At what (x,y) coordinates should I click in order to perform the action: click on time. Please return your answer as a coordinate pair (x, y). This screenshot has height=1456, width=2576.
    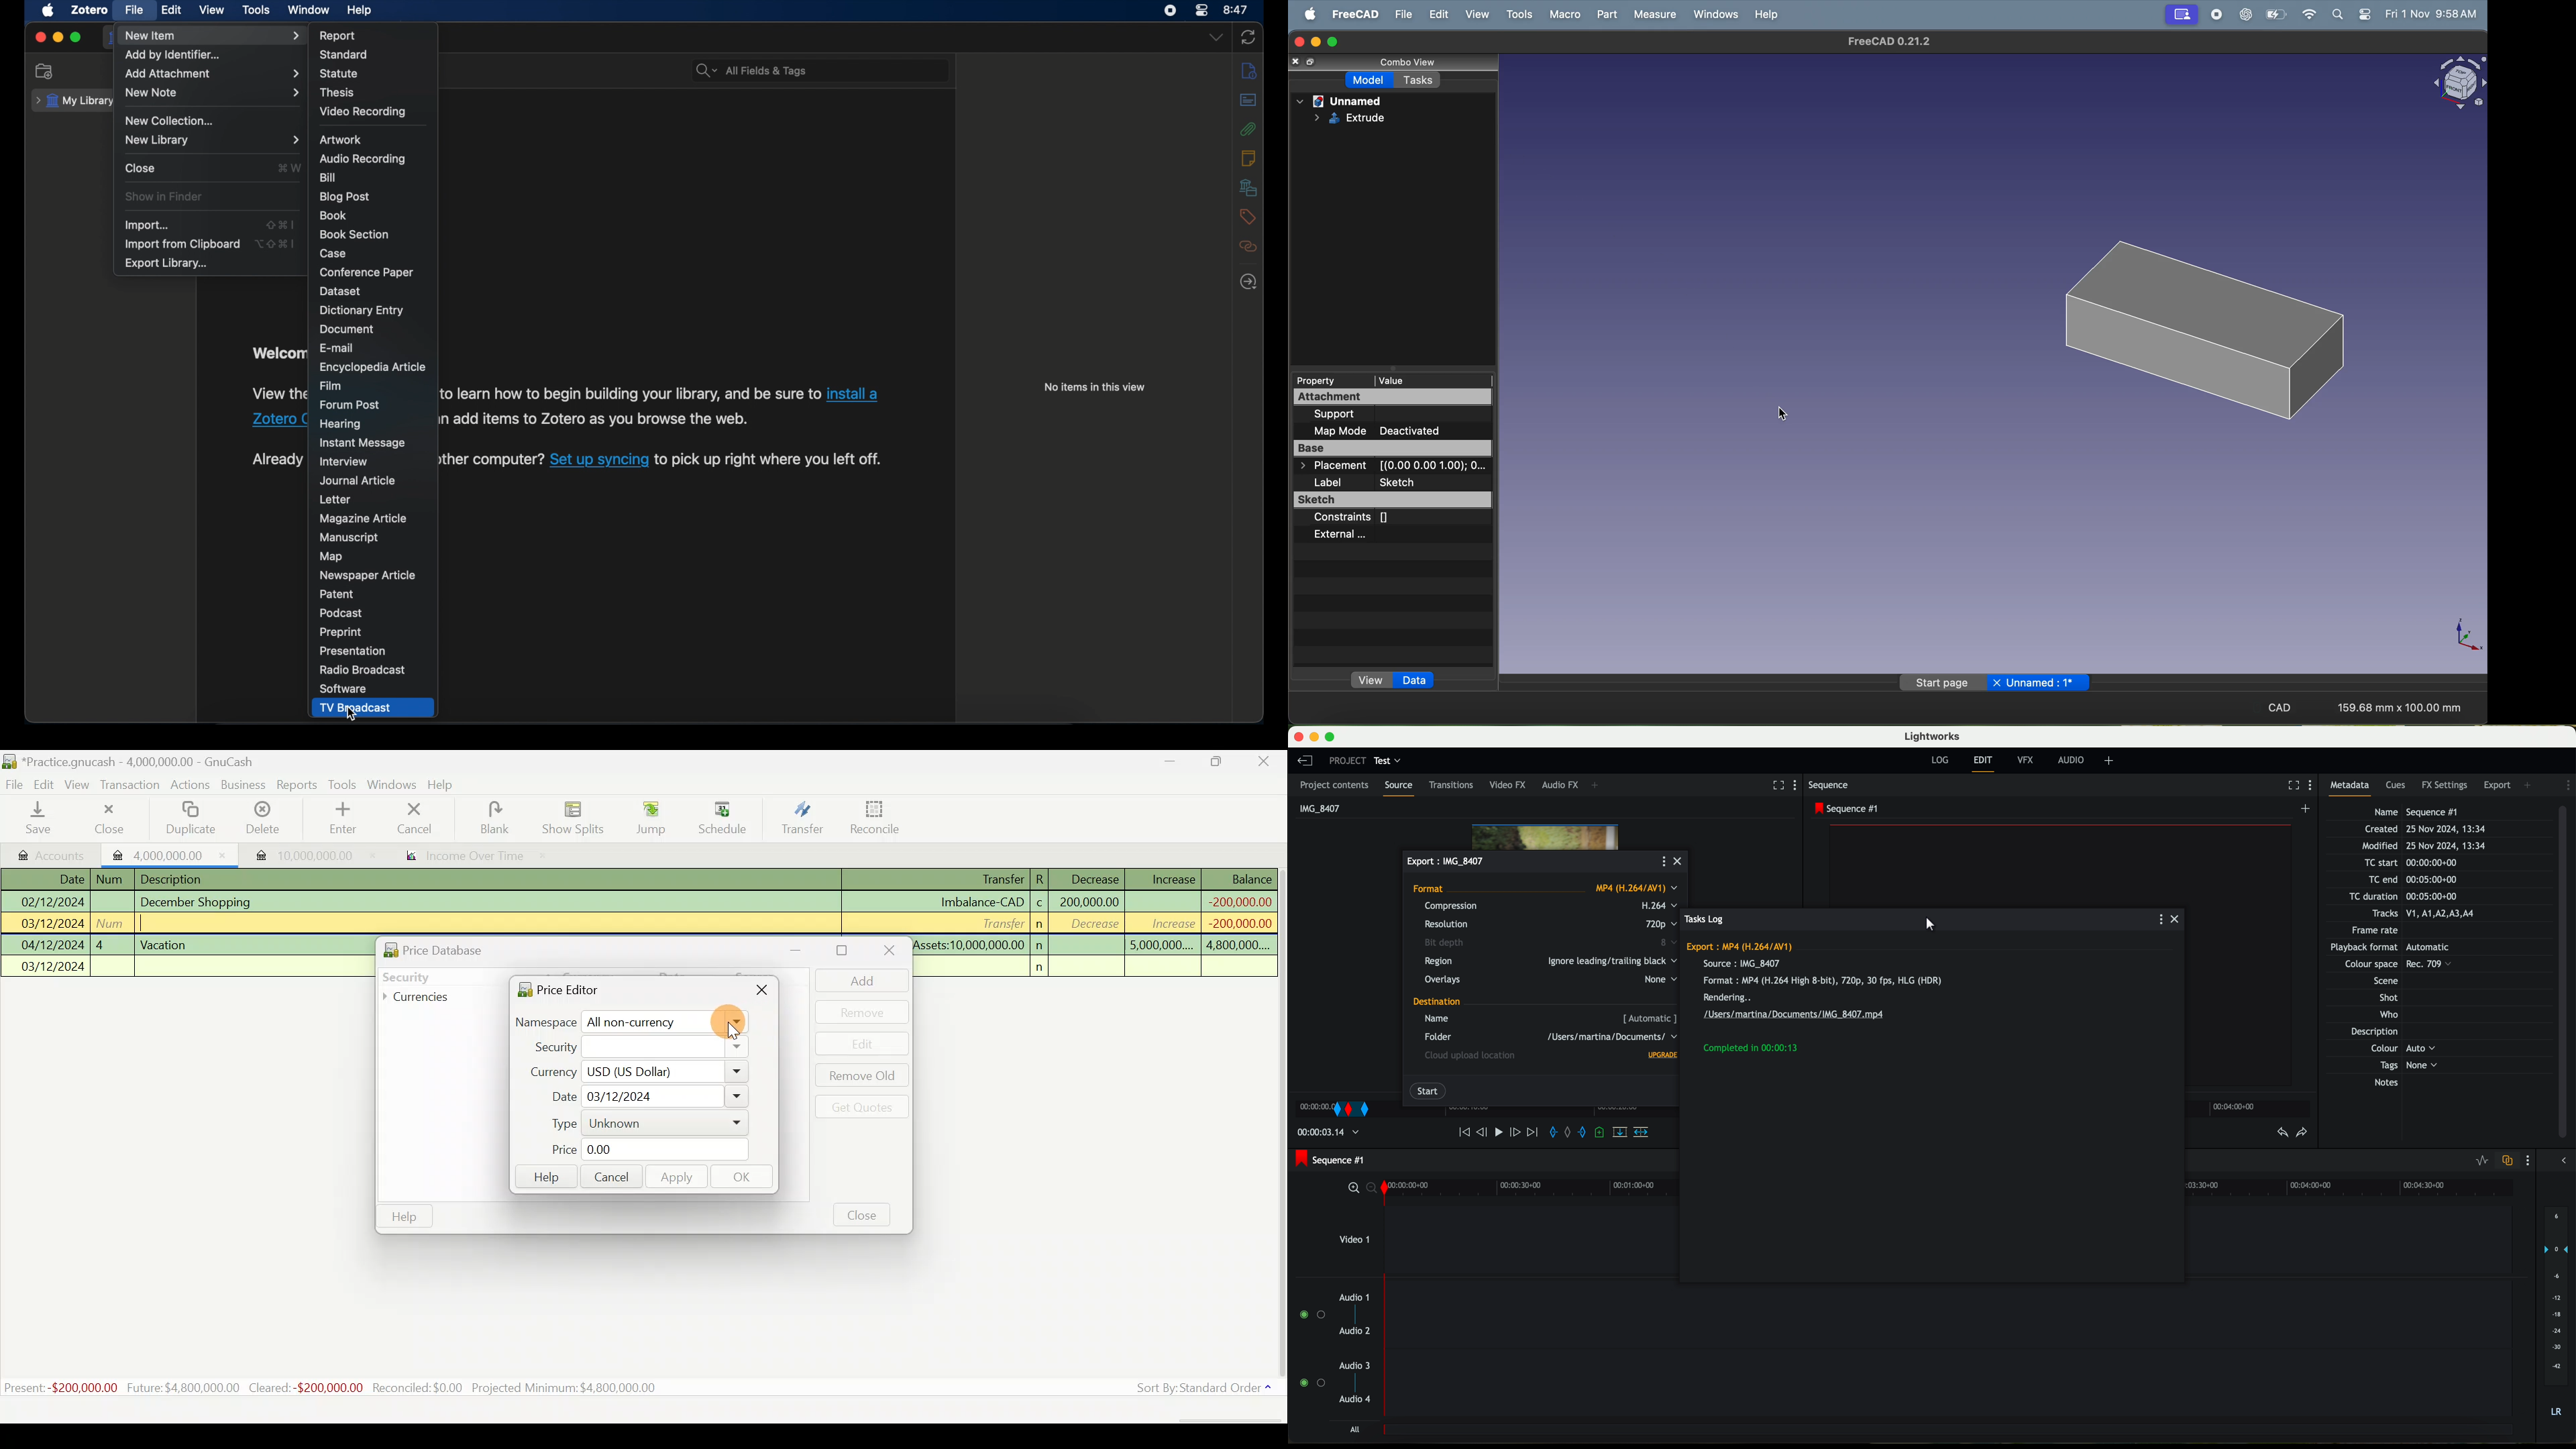
    Looking at the image, I should click on (1331, 1134).